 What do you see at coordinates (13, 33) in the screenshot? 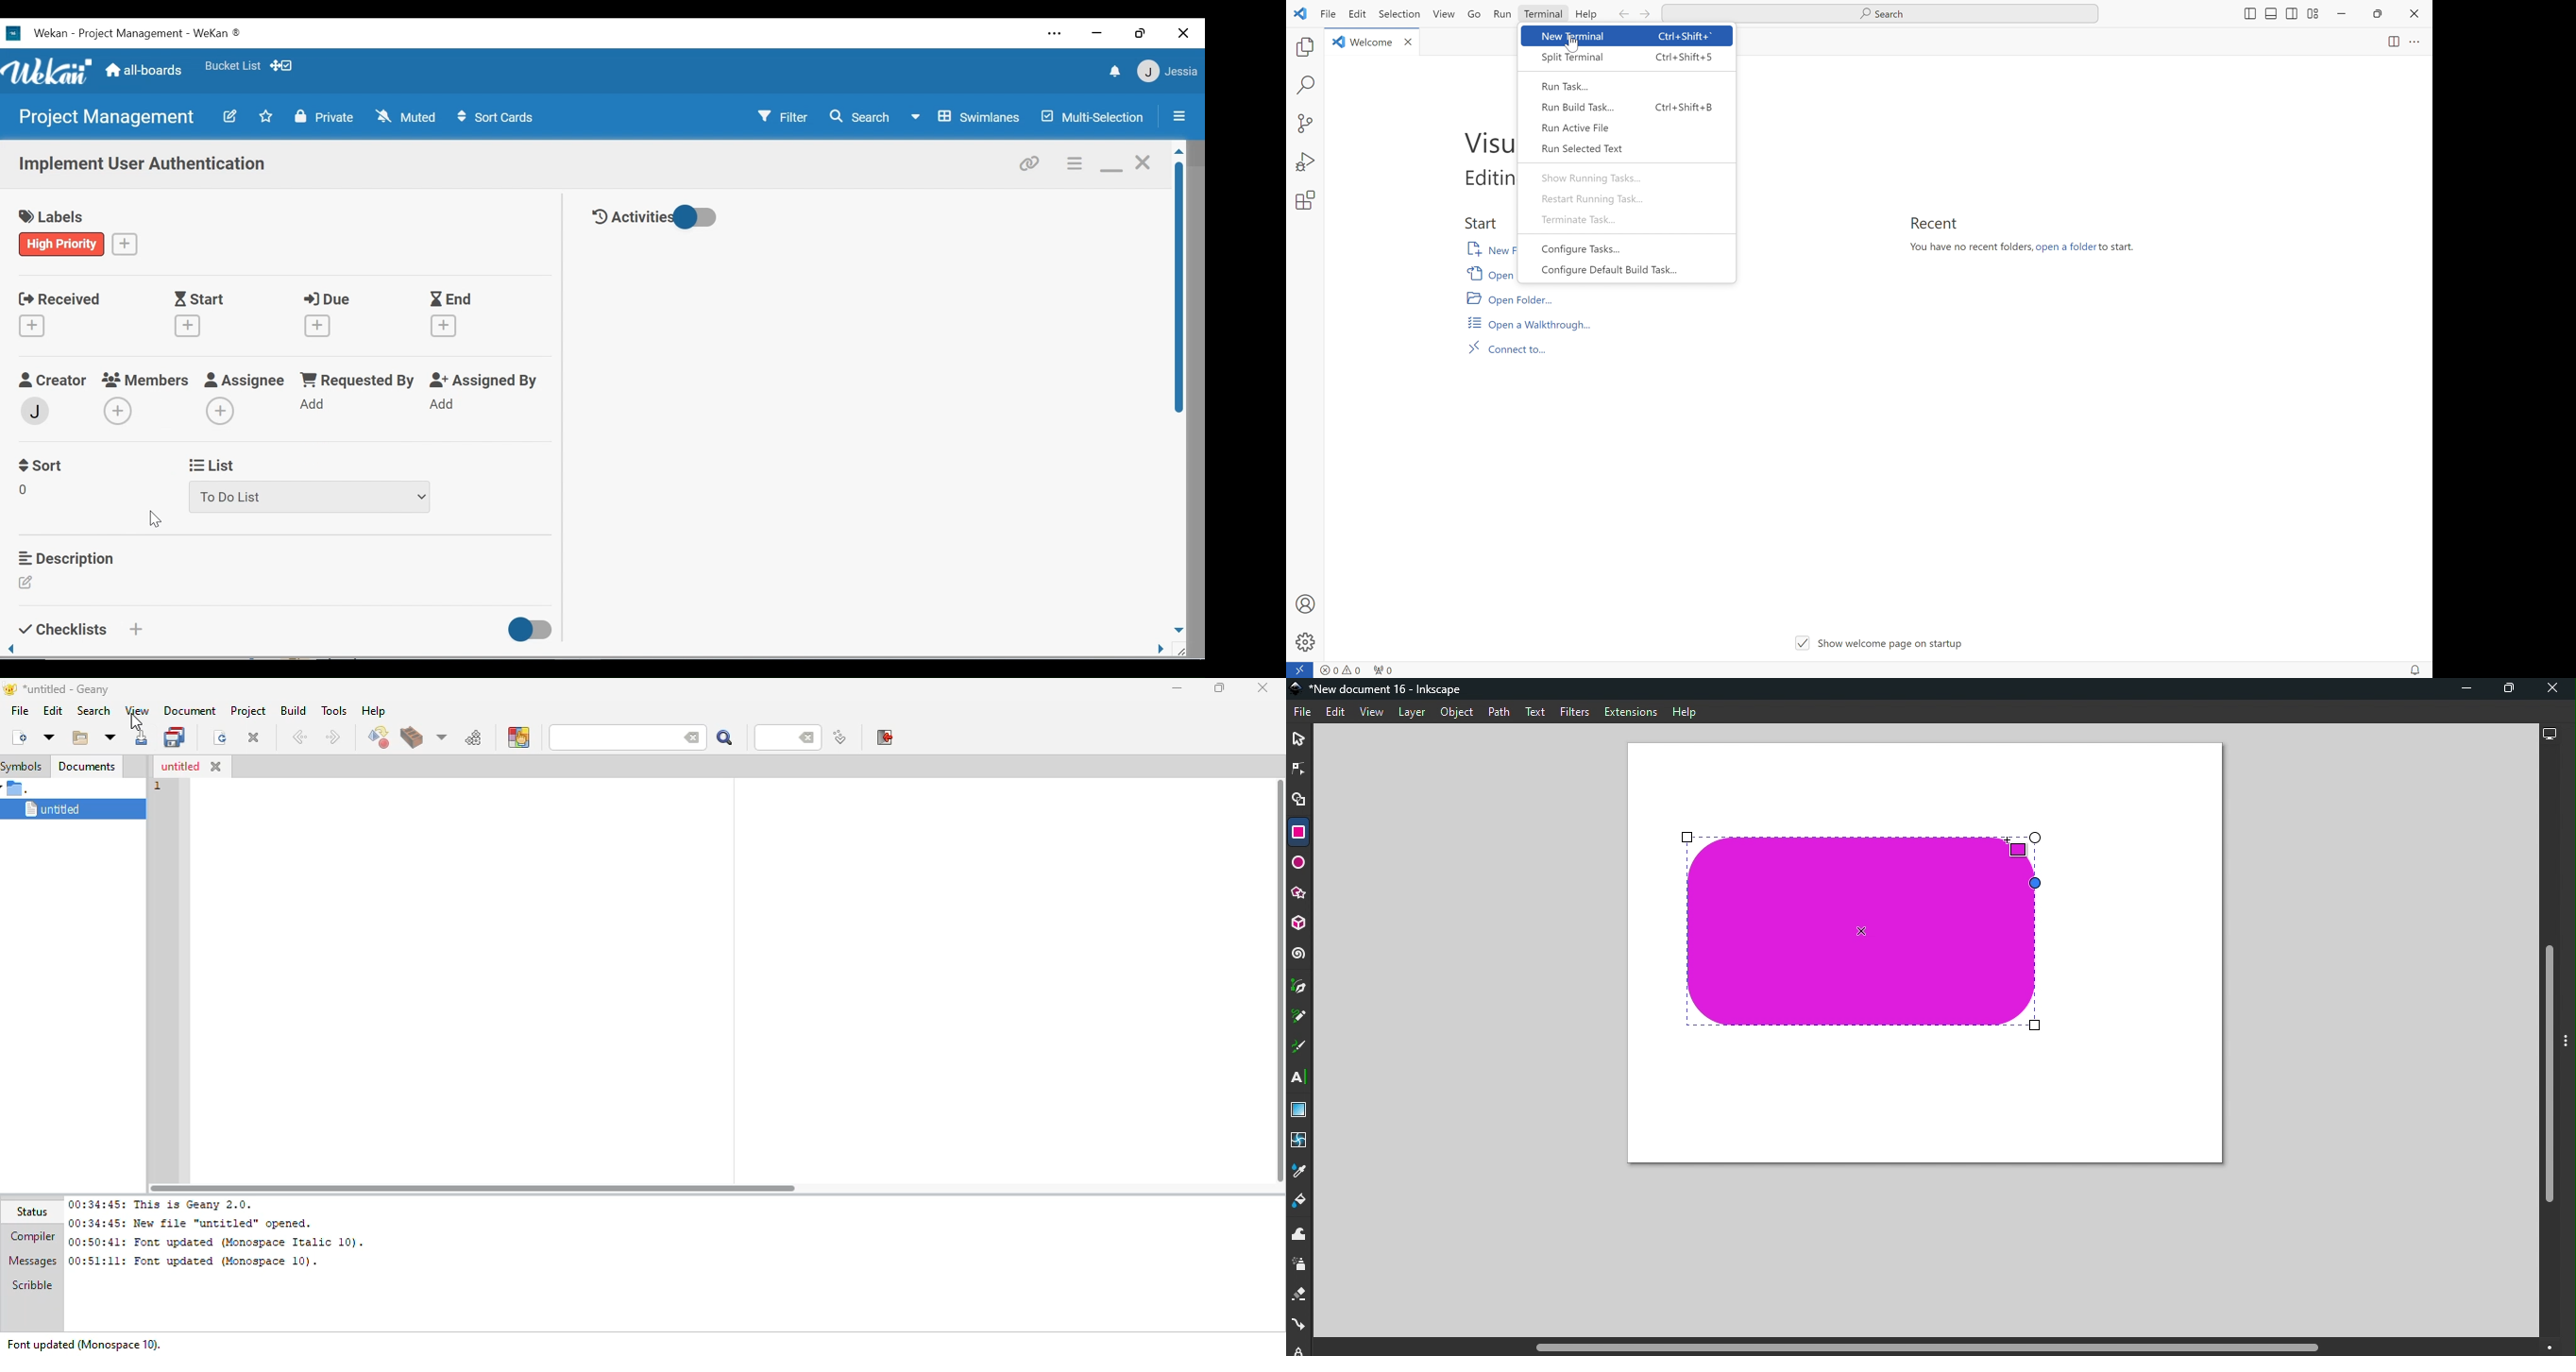
I see `wekan logo` at bounding box center [13, 33].